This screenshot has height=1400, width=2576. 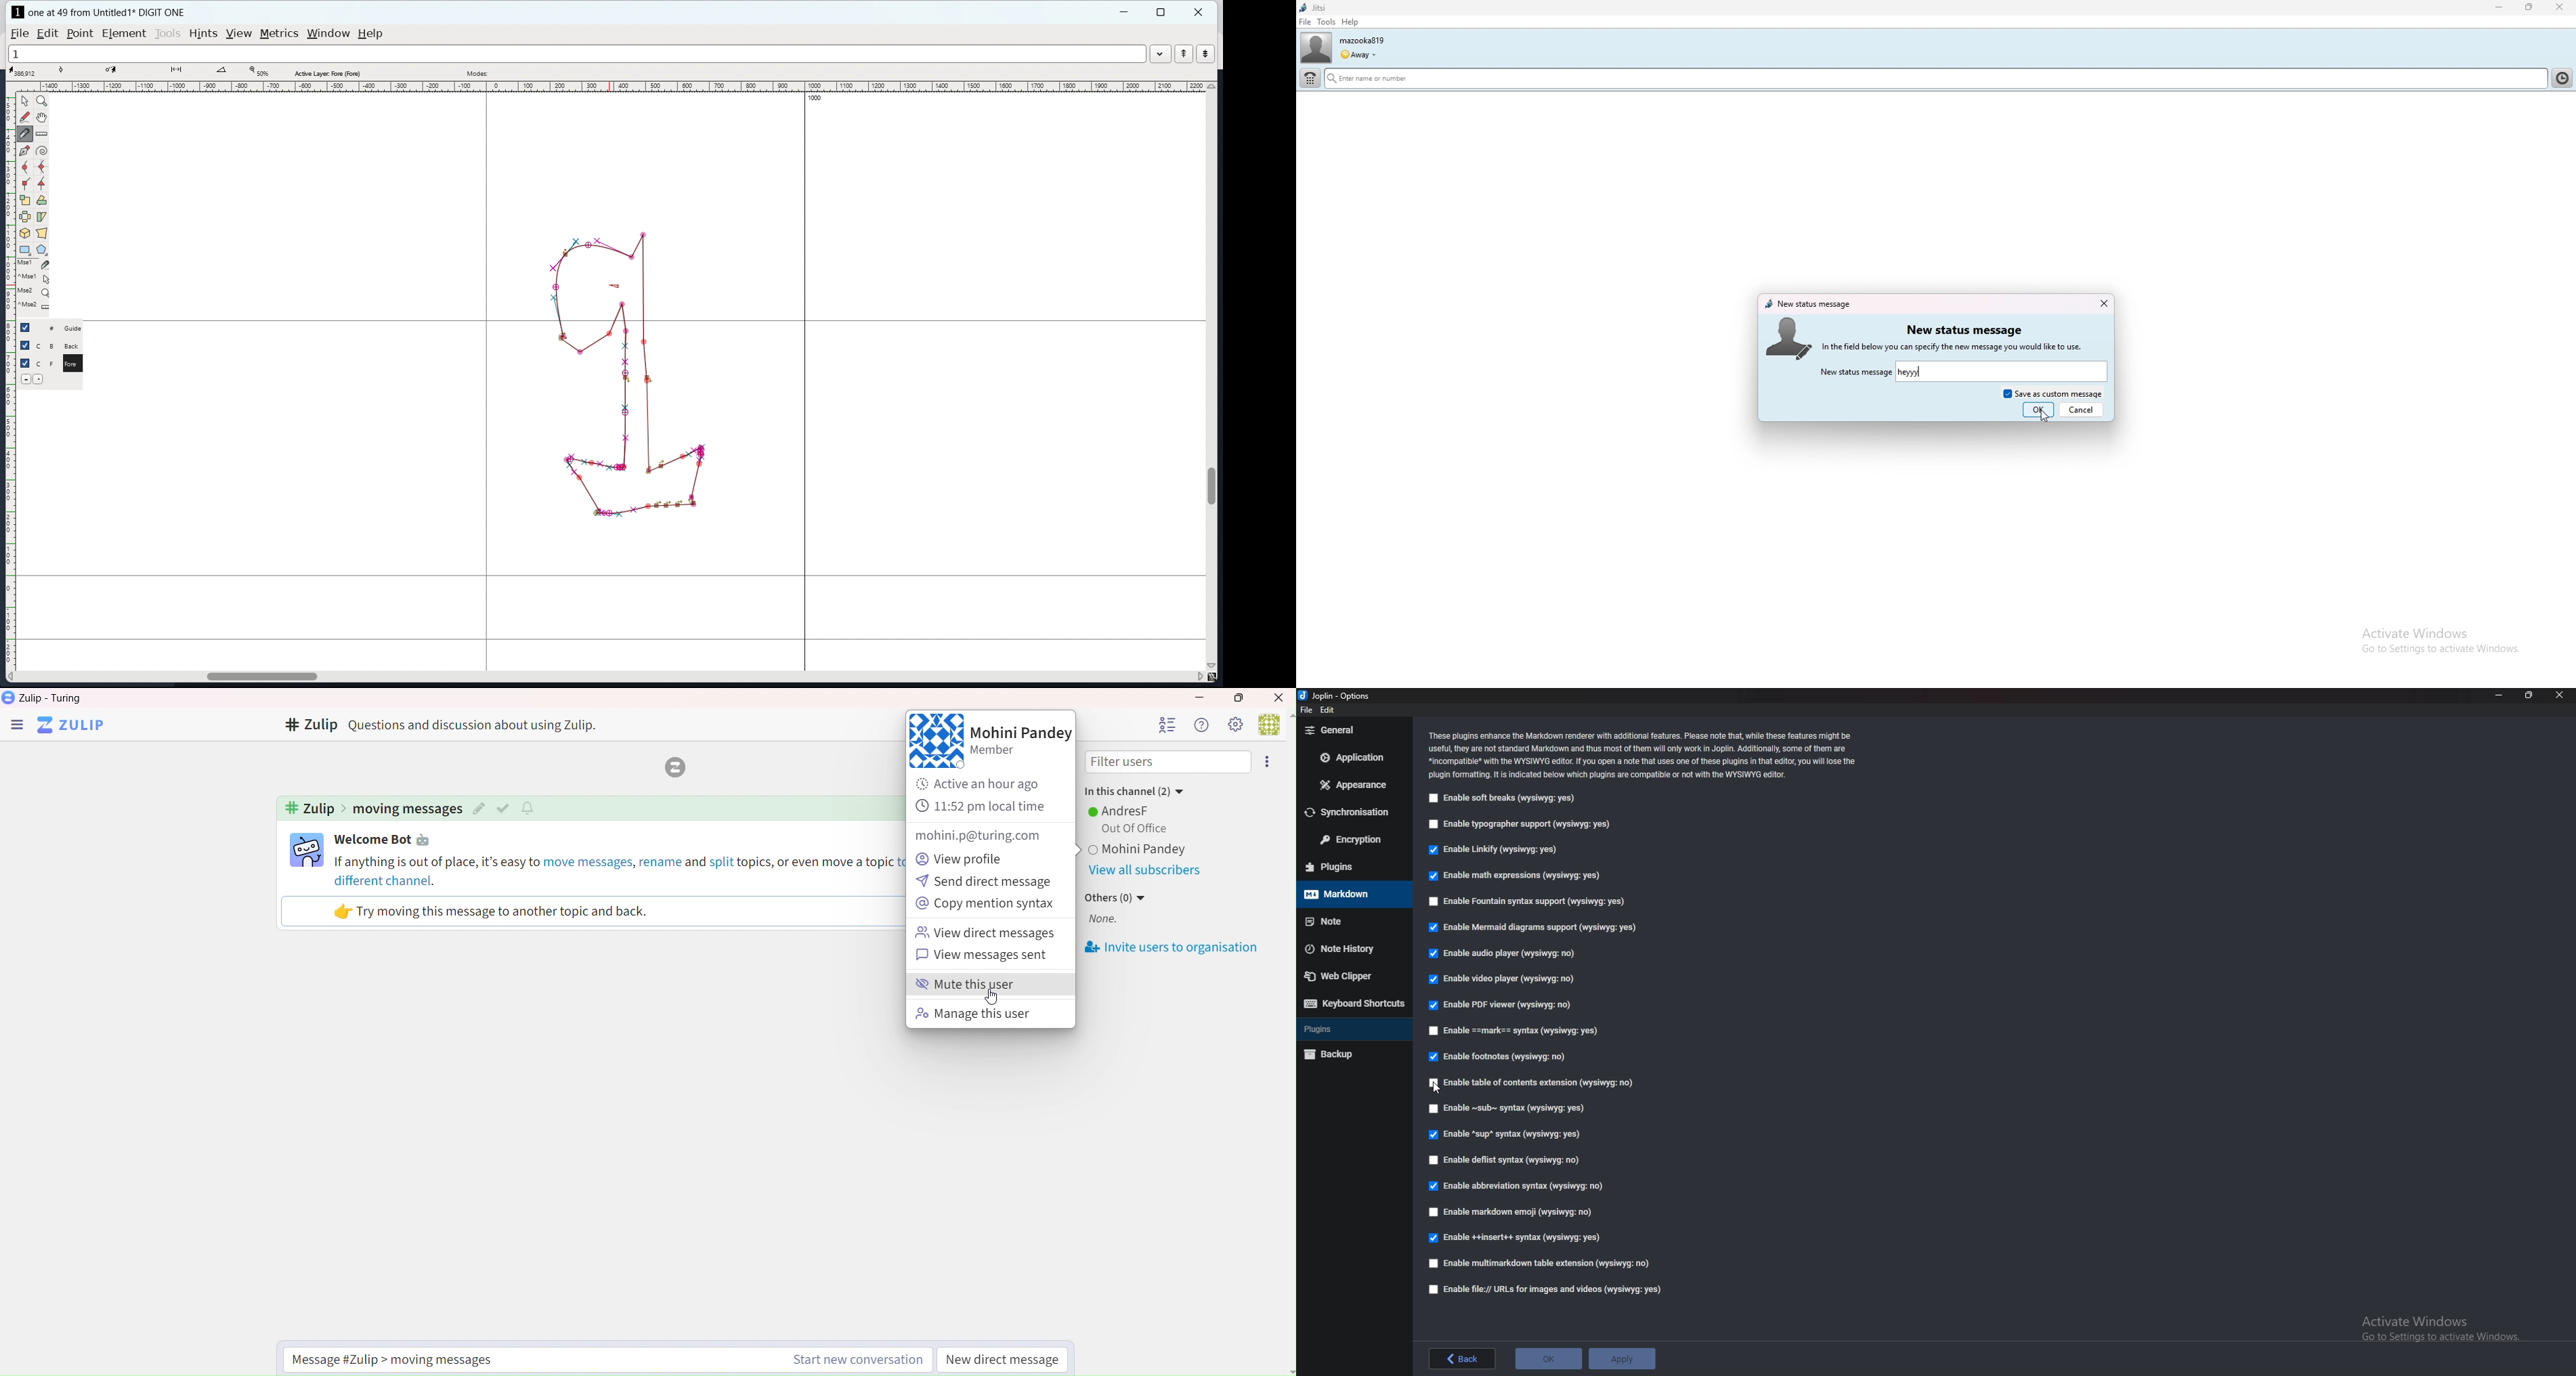 What do you see at coordinates (1000, 753) in the screenshot?
I see `Member` at bounding box center [1000, 753].